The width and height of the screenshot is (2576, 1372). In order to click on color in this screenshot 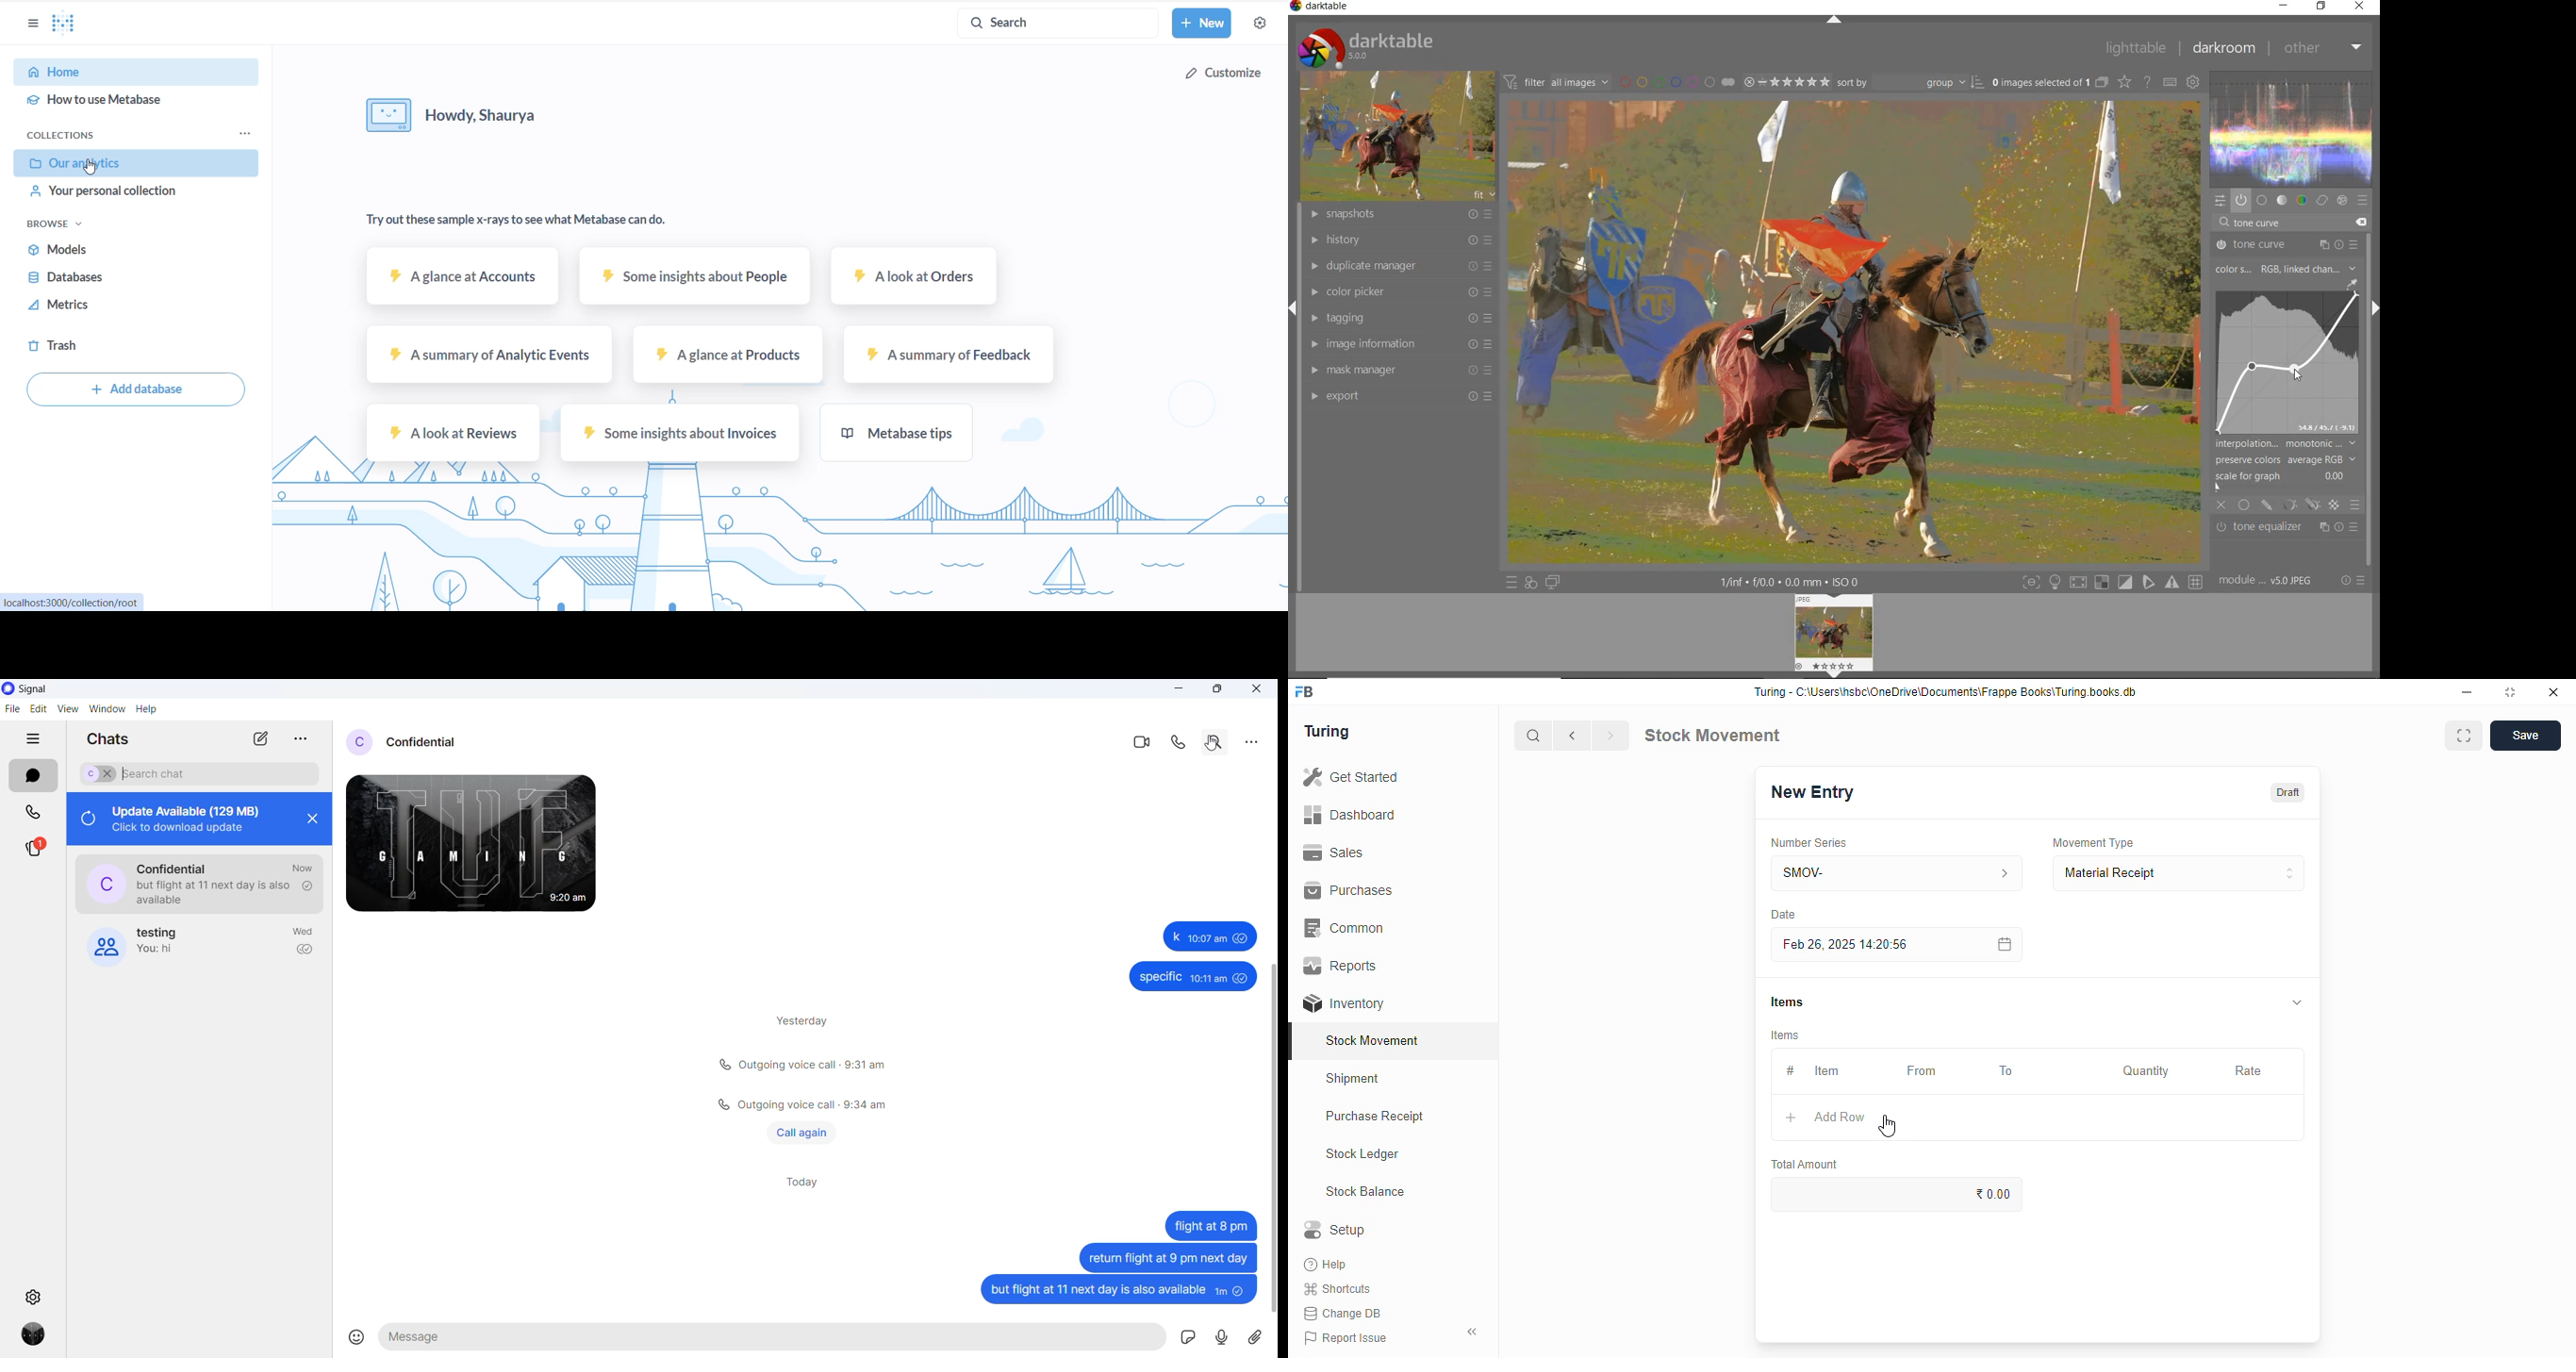, I will do `click(2303, 200)`.